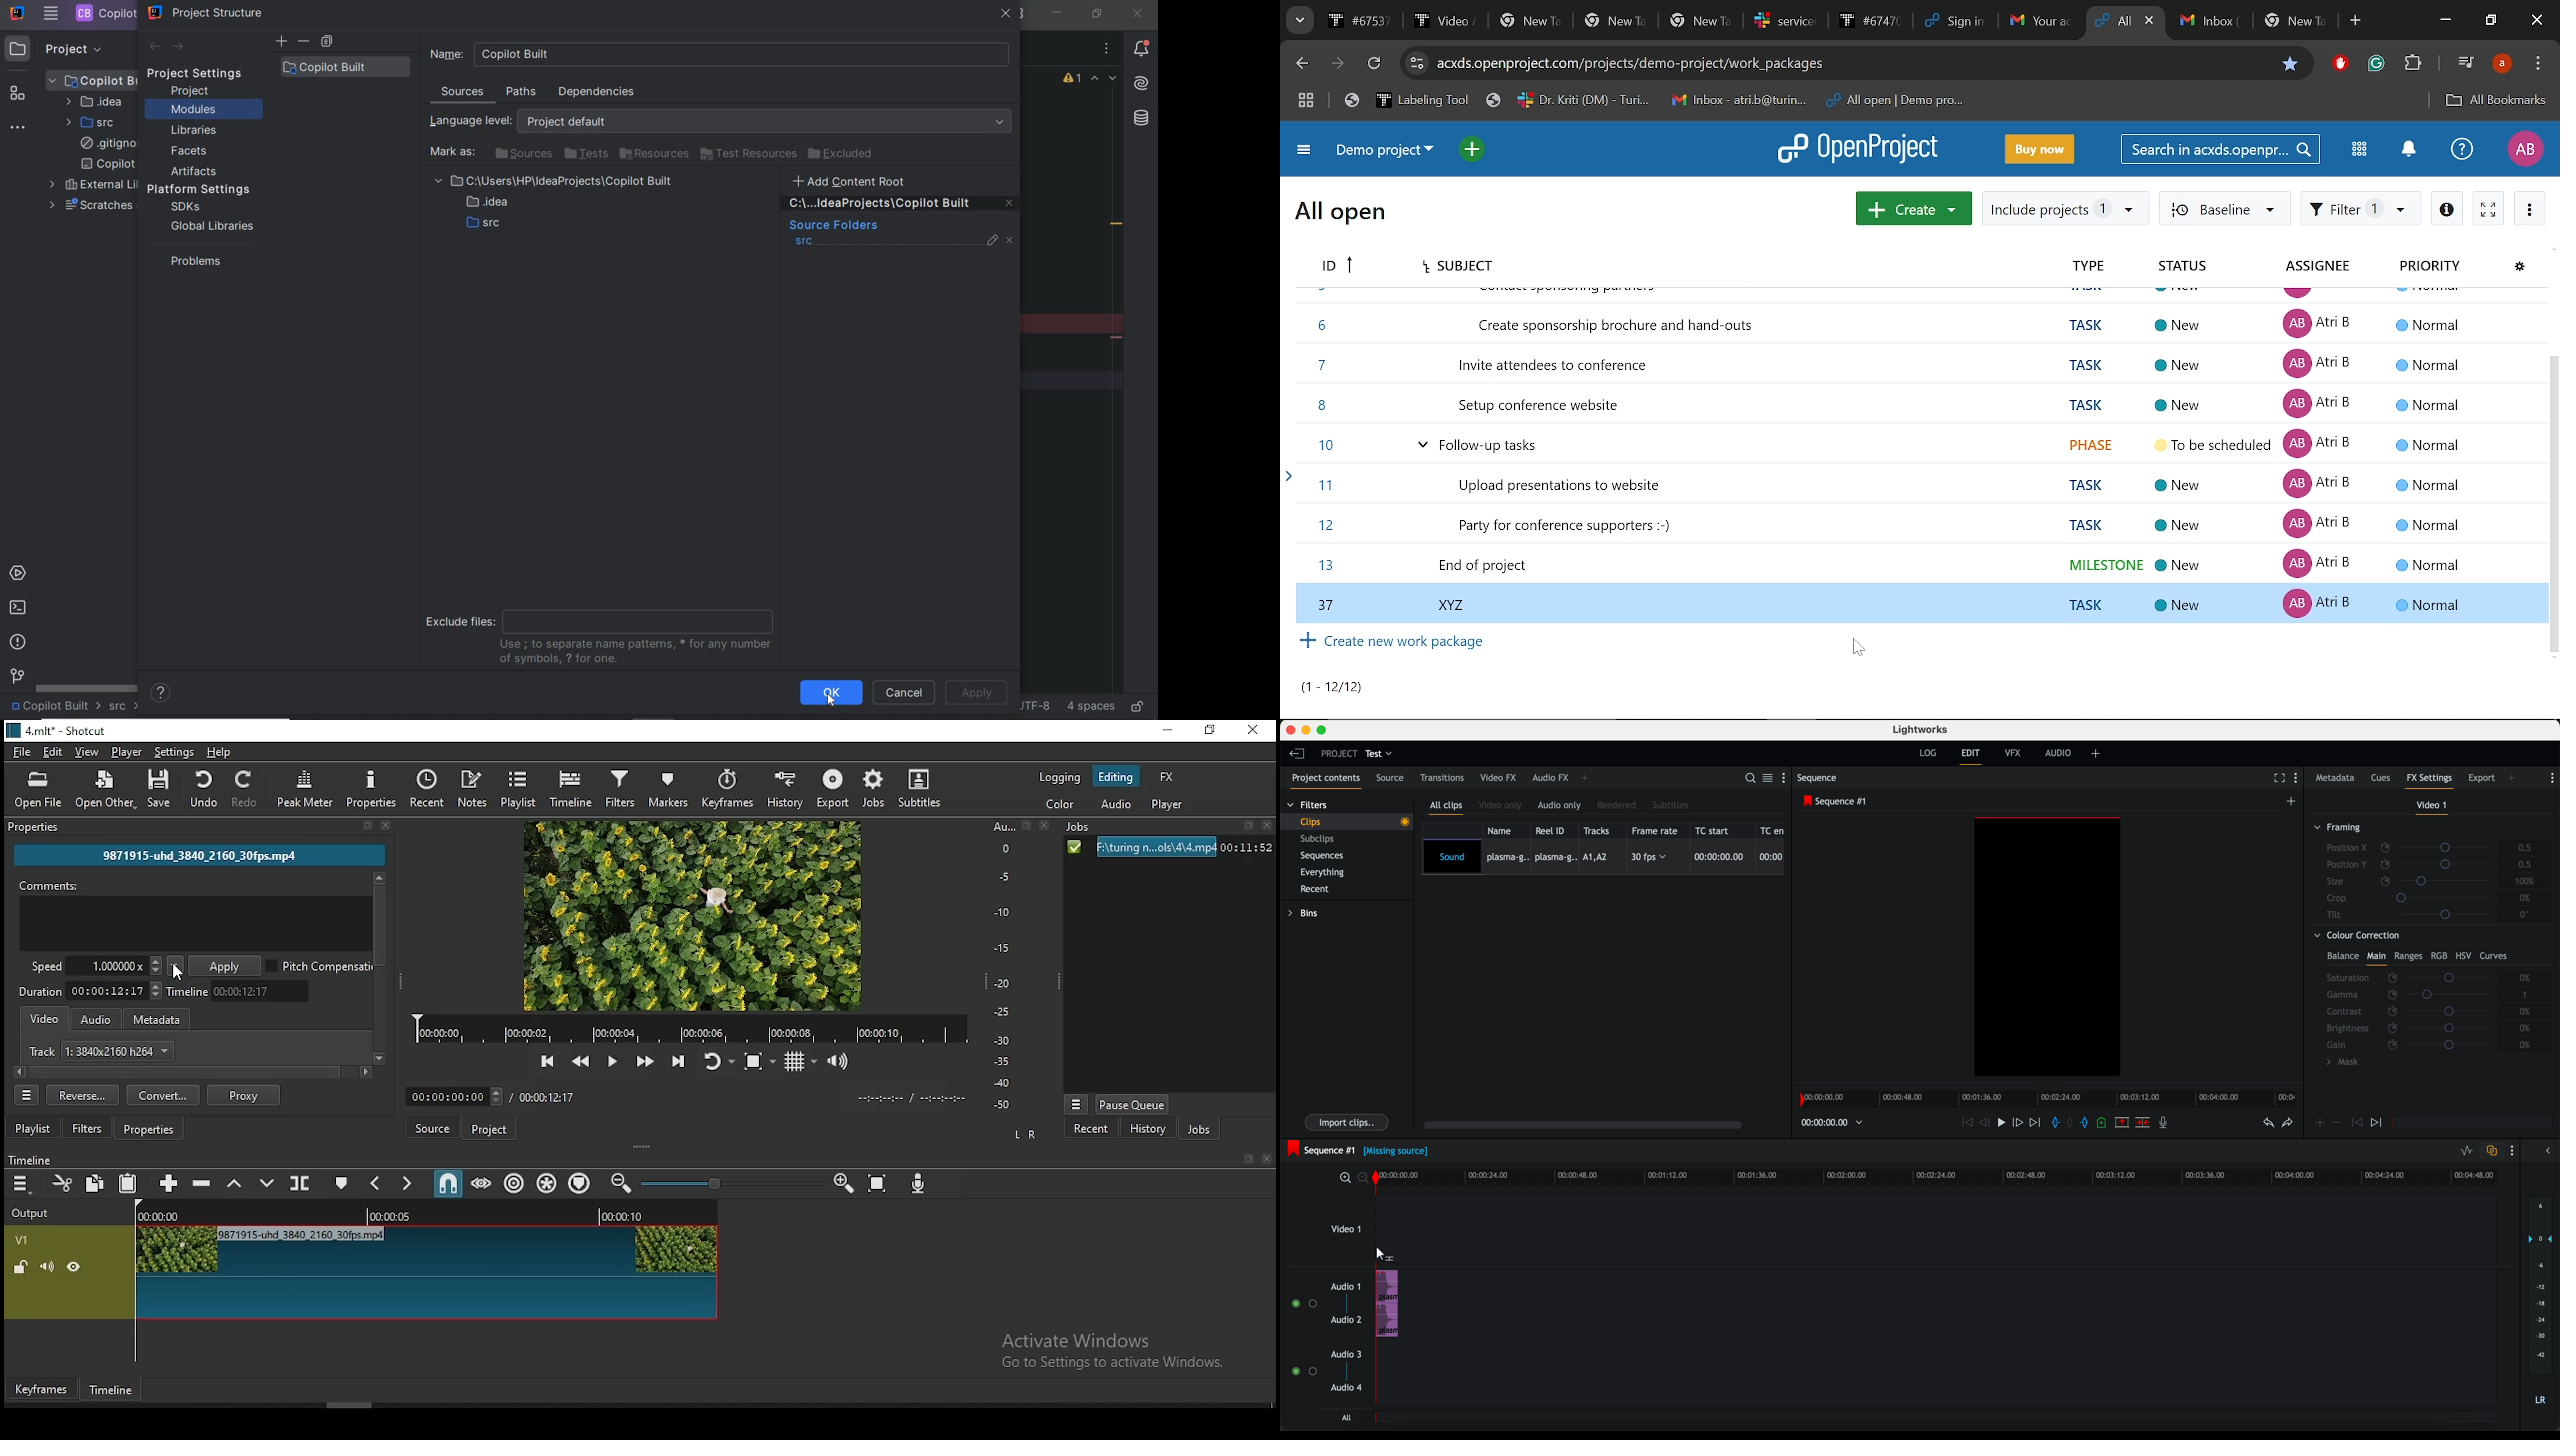 Image resolution: width=2576 pixels, height=1456 pixels. What do you see at coordinates (1603, 858) in the screenshot?
I see `imported sound` at bounding box center [1603, 858].